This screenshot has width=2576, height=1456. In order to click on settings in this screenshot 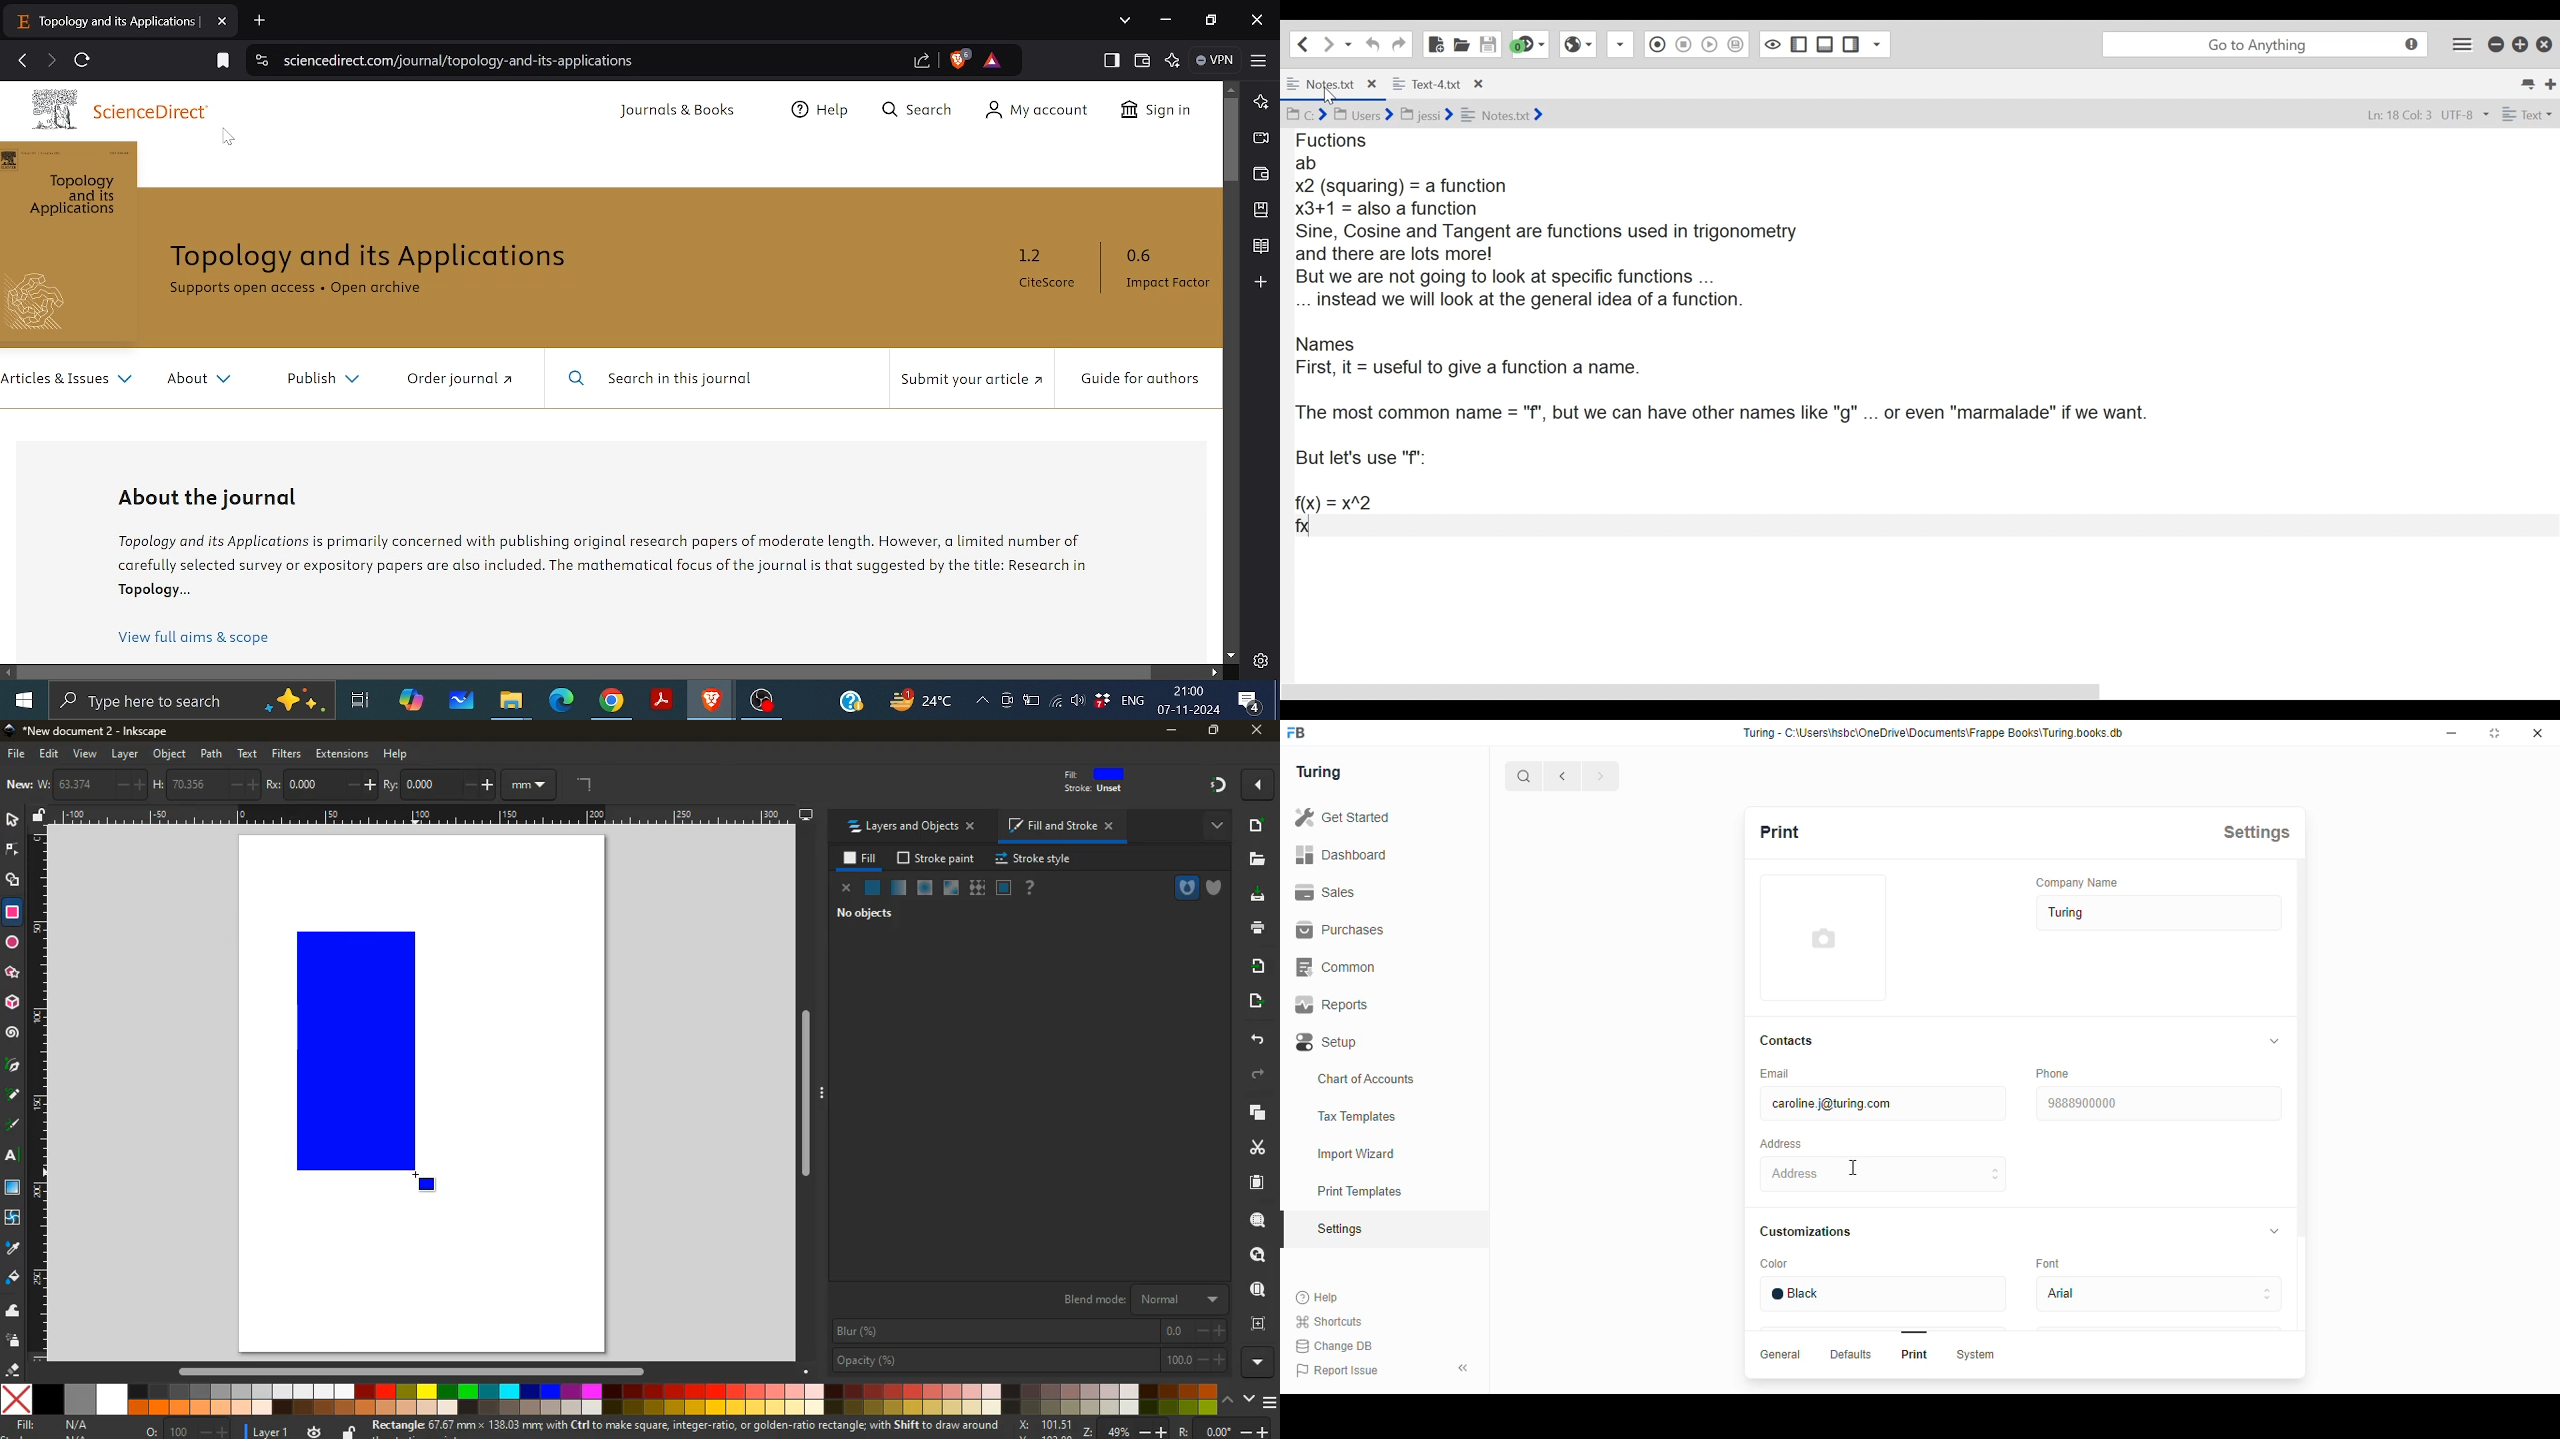, I will do `click(2256, 832)`.